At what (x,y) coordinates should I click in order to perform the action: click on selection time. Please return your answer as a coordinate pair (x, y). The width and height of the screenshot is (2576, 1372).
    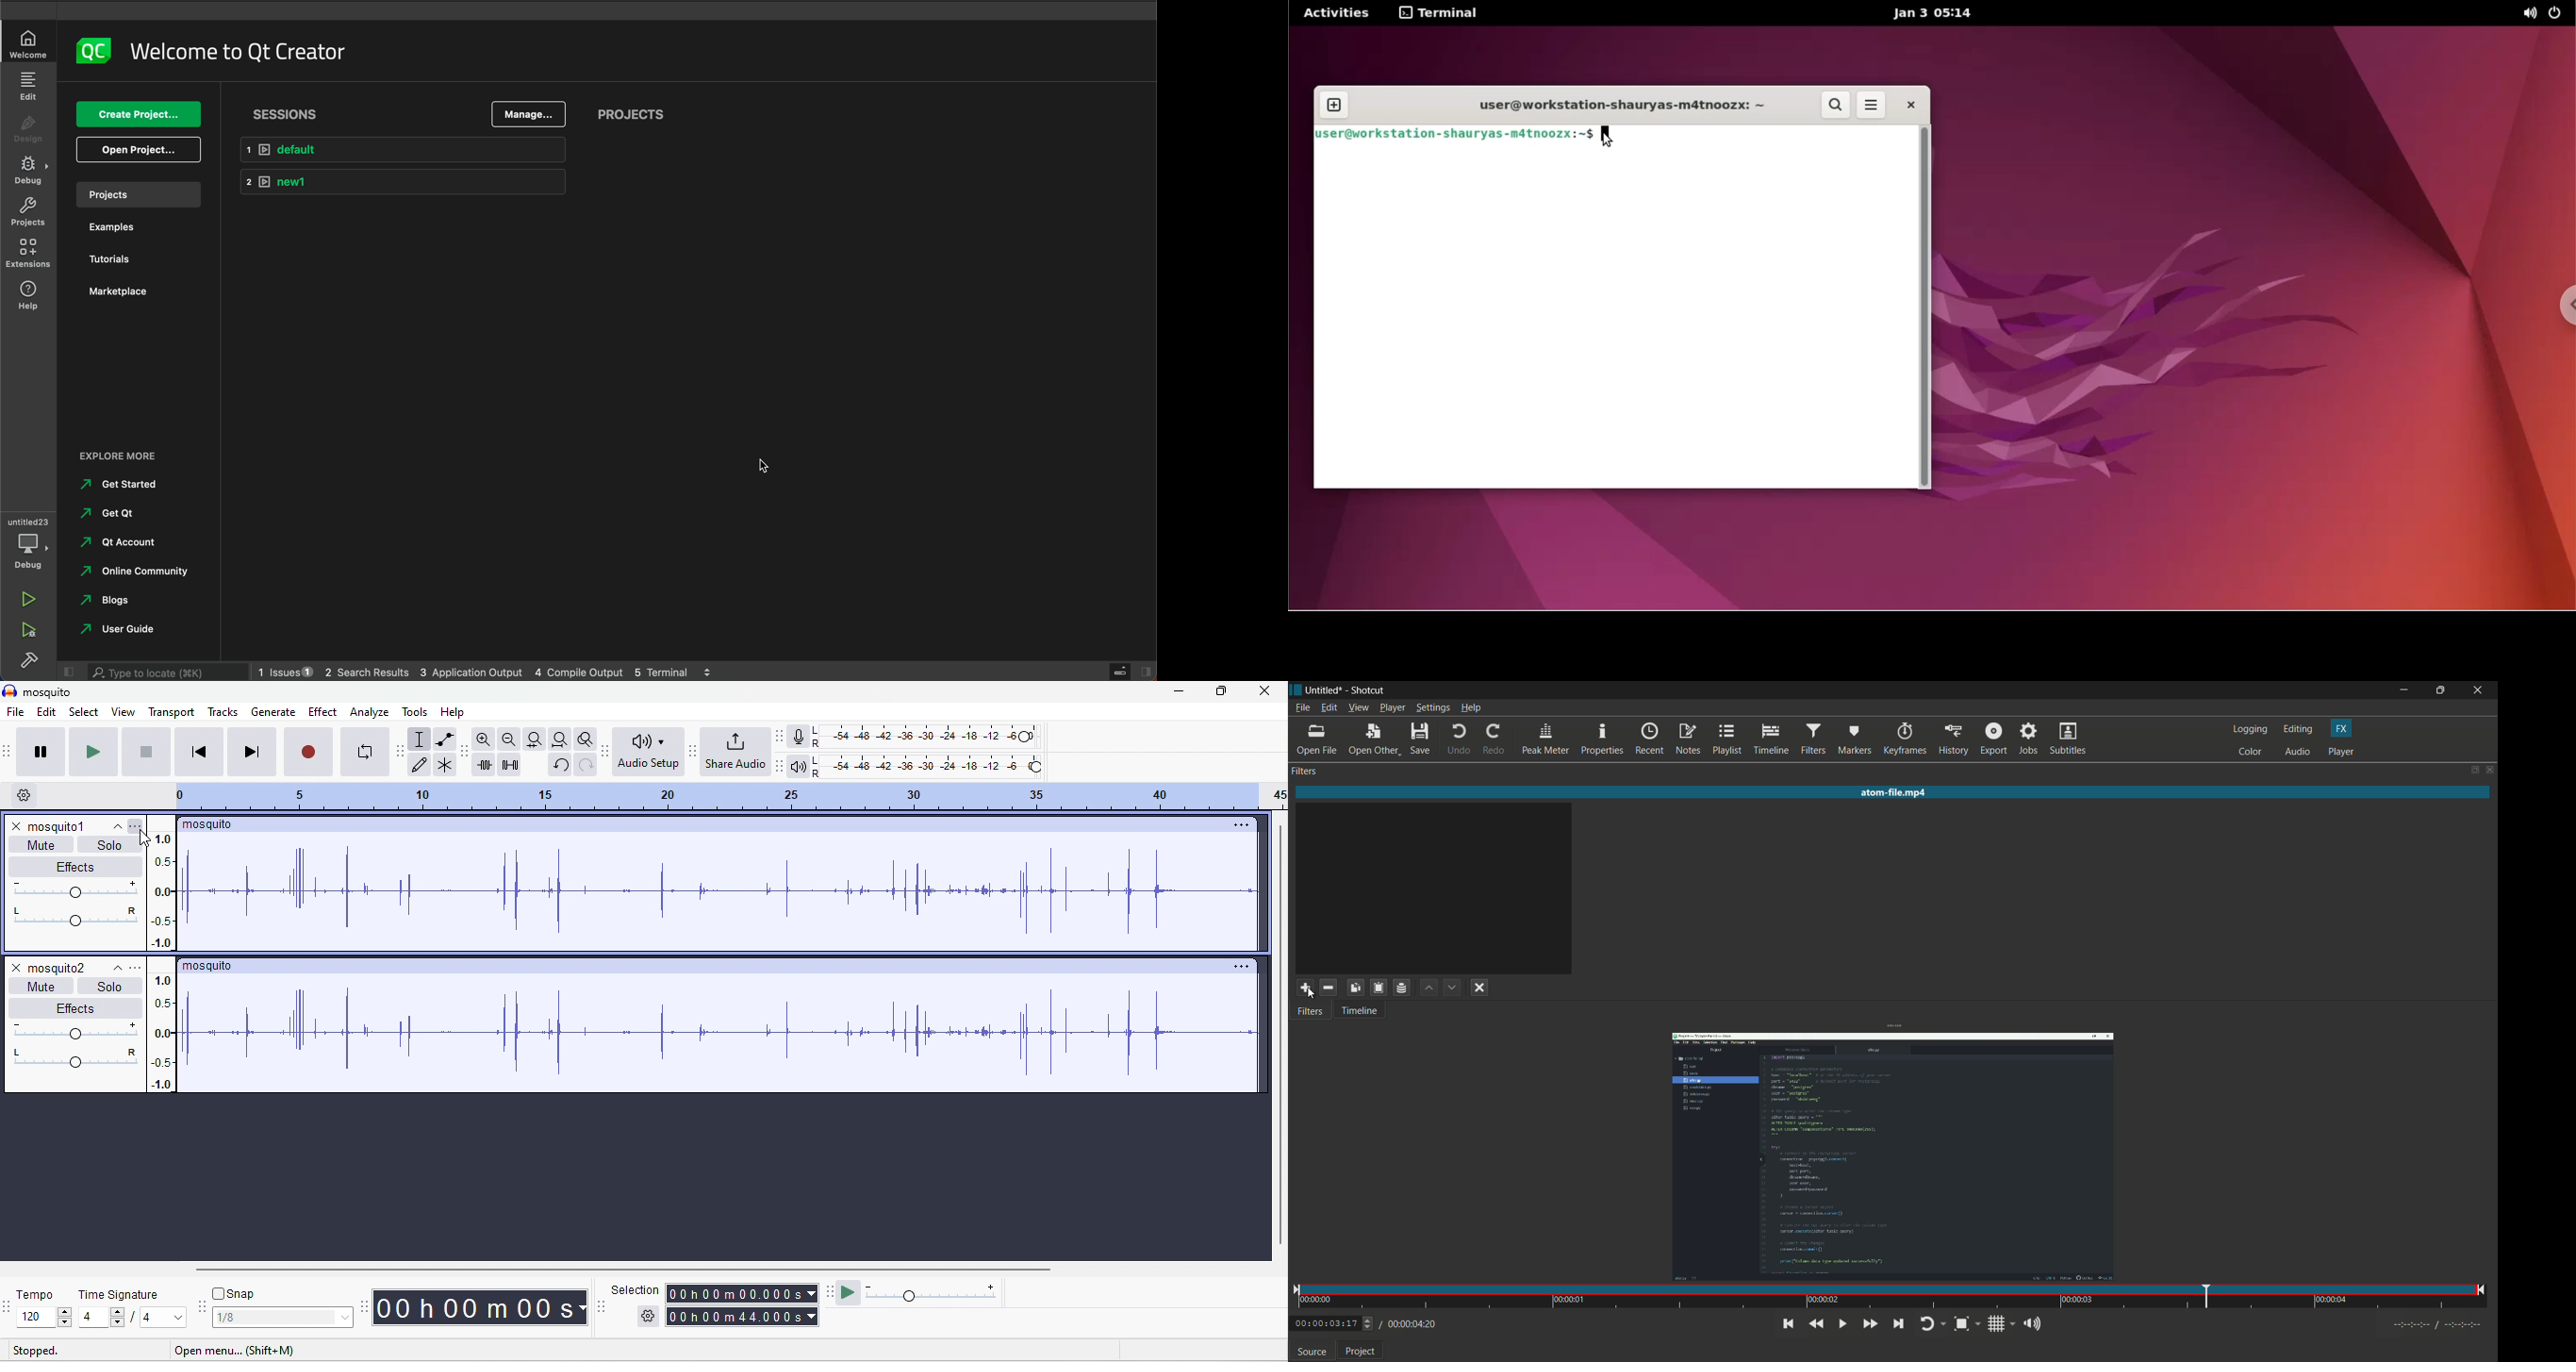
    Looking at the image, I should click on (743, 1293).